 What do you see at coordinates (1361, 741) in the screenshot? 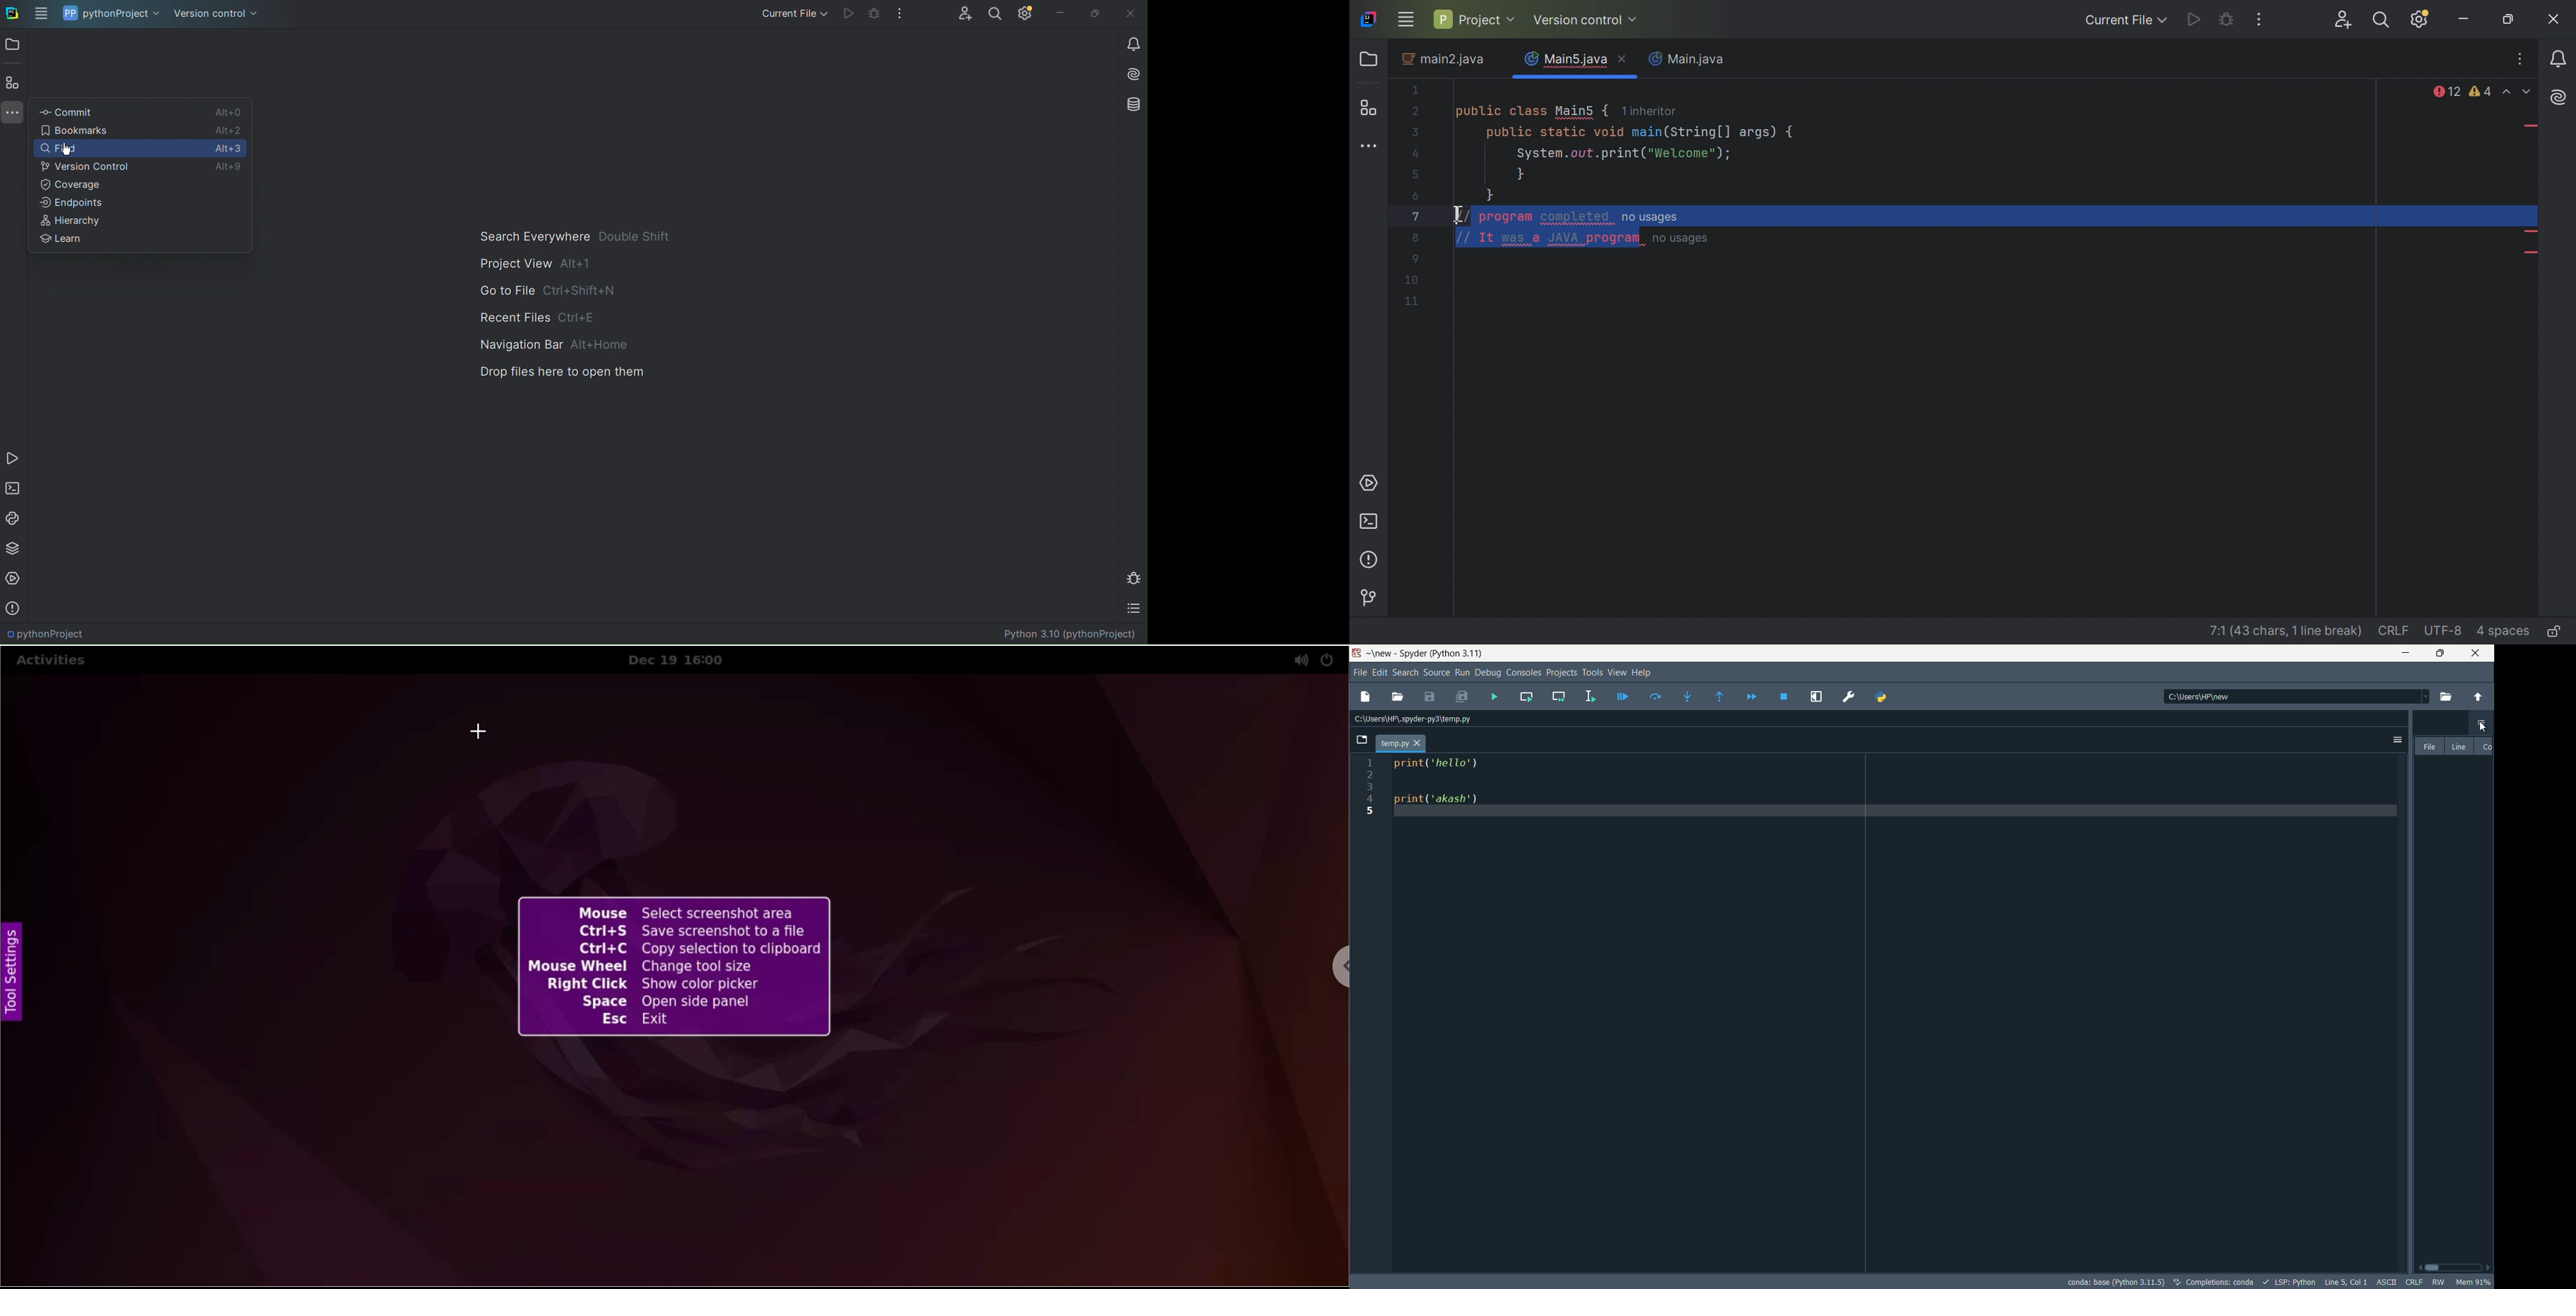
I see `browse tabs` at bounding box center [1361, 741].